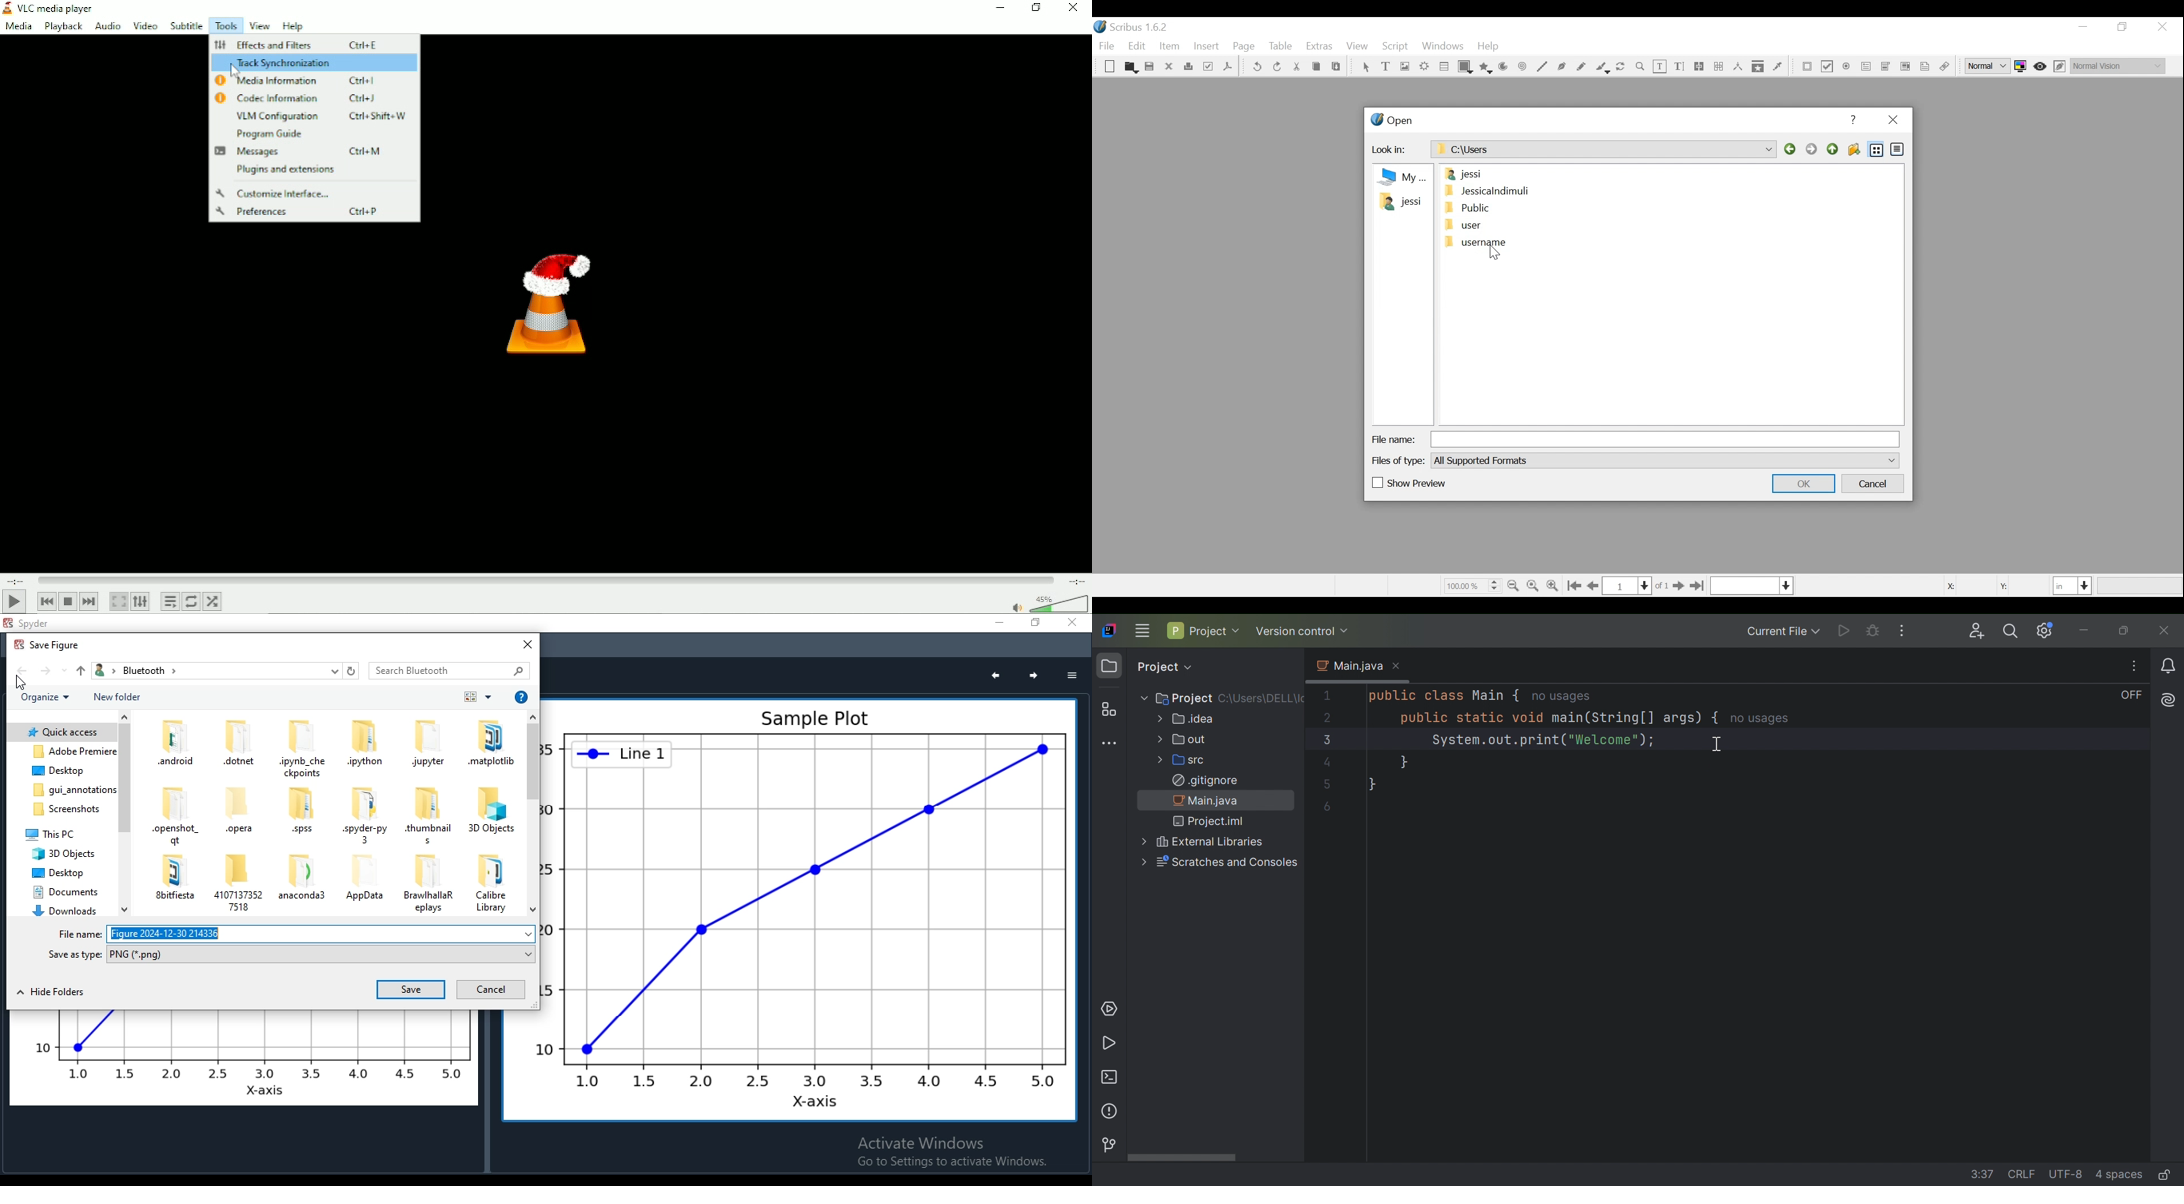 Image resolution: width=2184 pixels, height=1204 pixels. I want to click on File Name Field, so click(1667, 439).